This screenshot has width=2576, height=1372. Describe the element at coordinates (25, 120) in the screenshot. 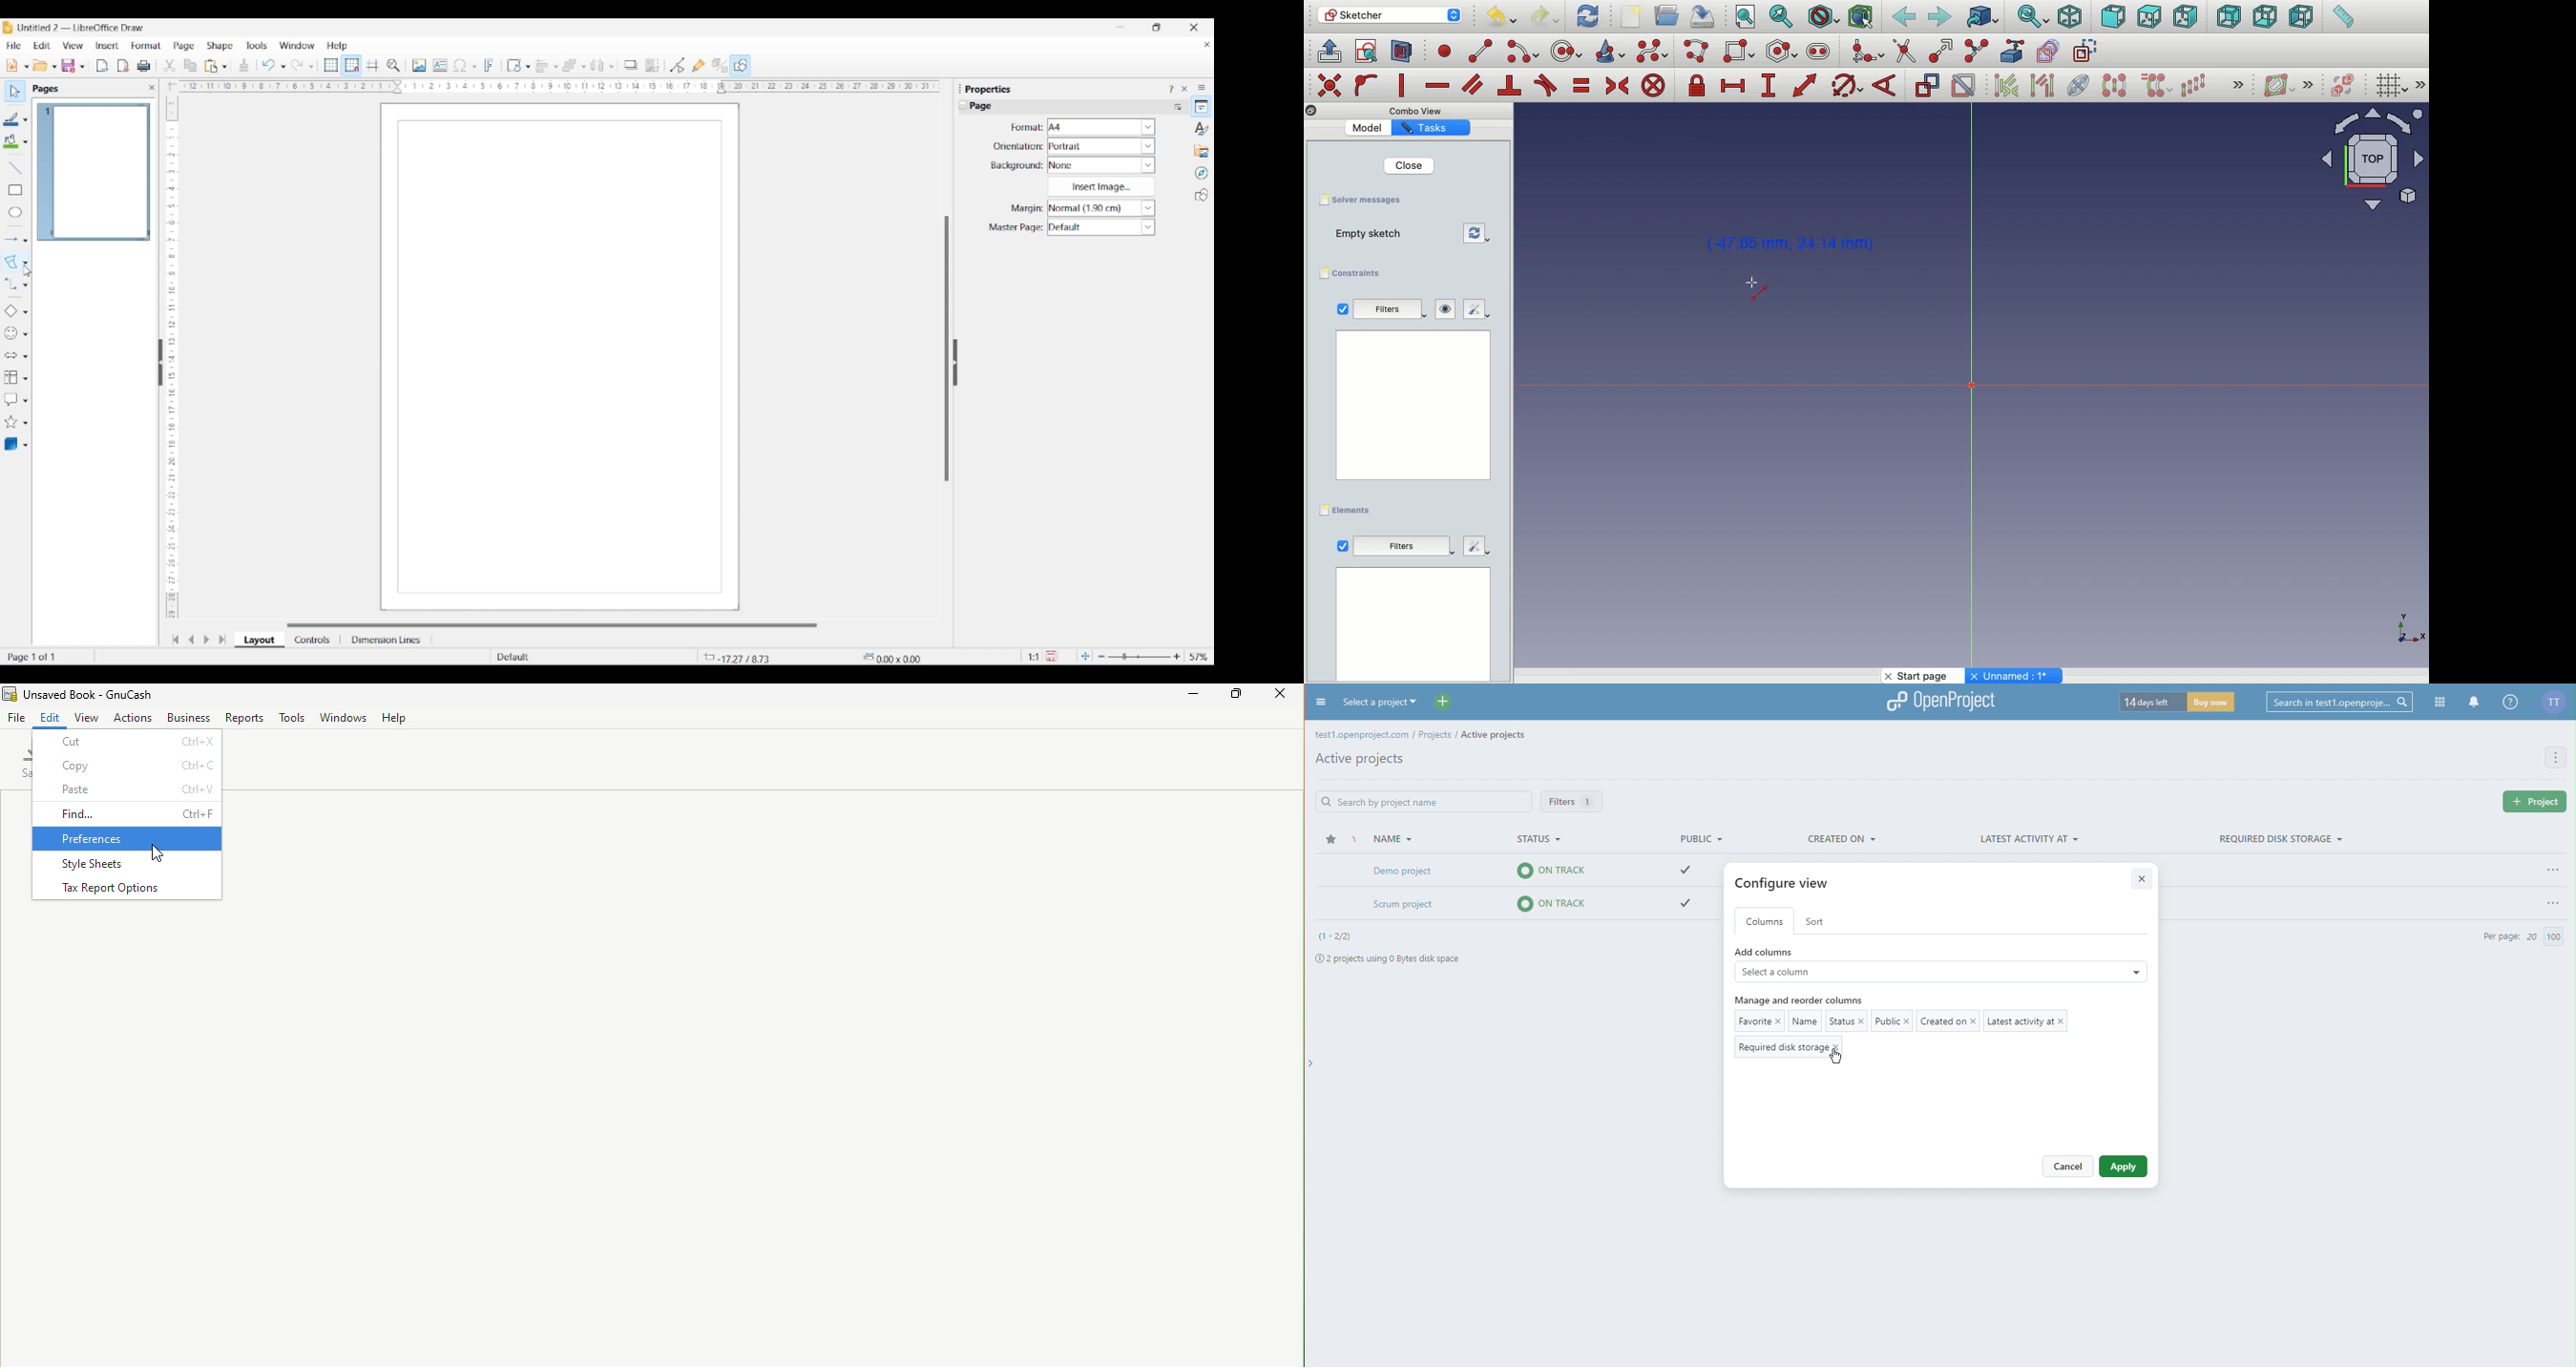

I see `Line color options` at that location.